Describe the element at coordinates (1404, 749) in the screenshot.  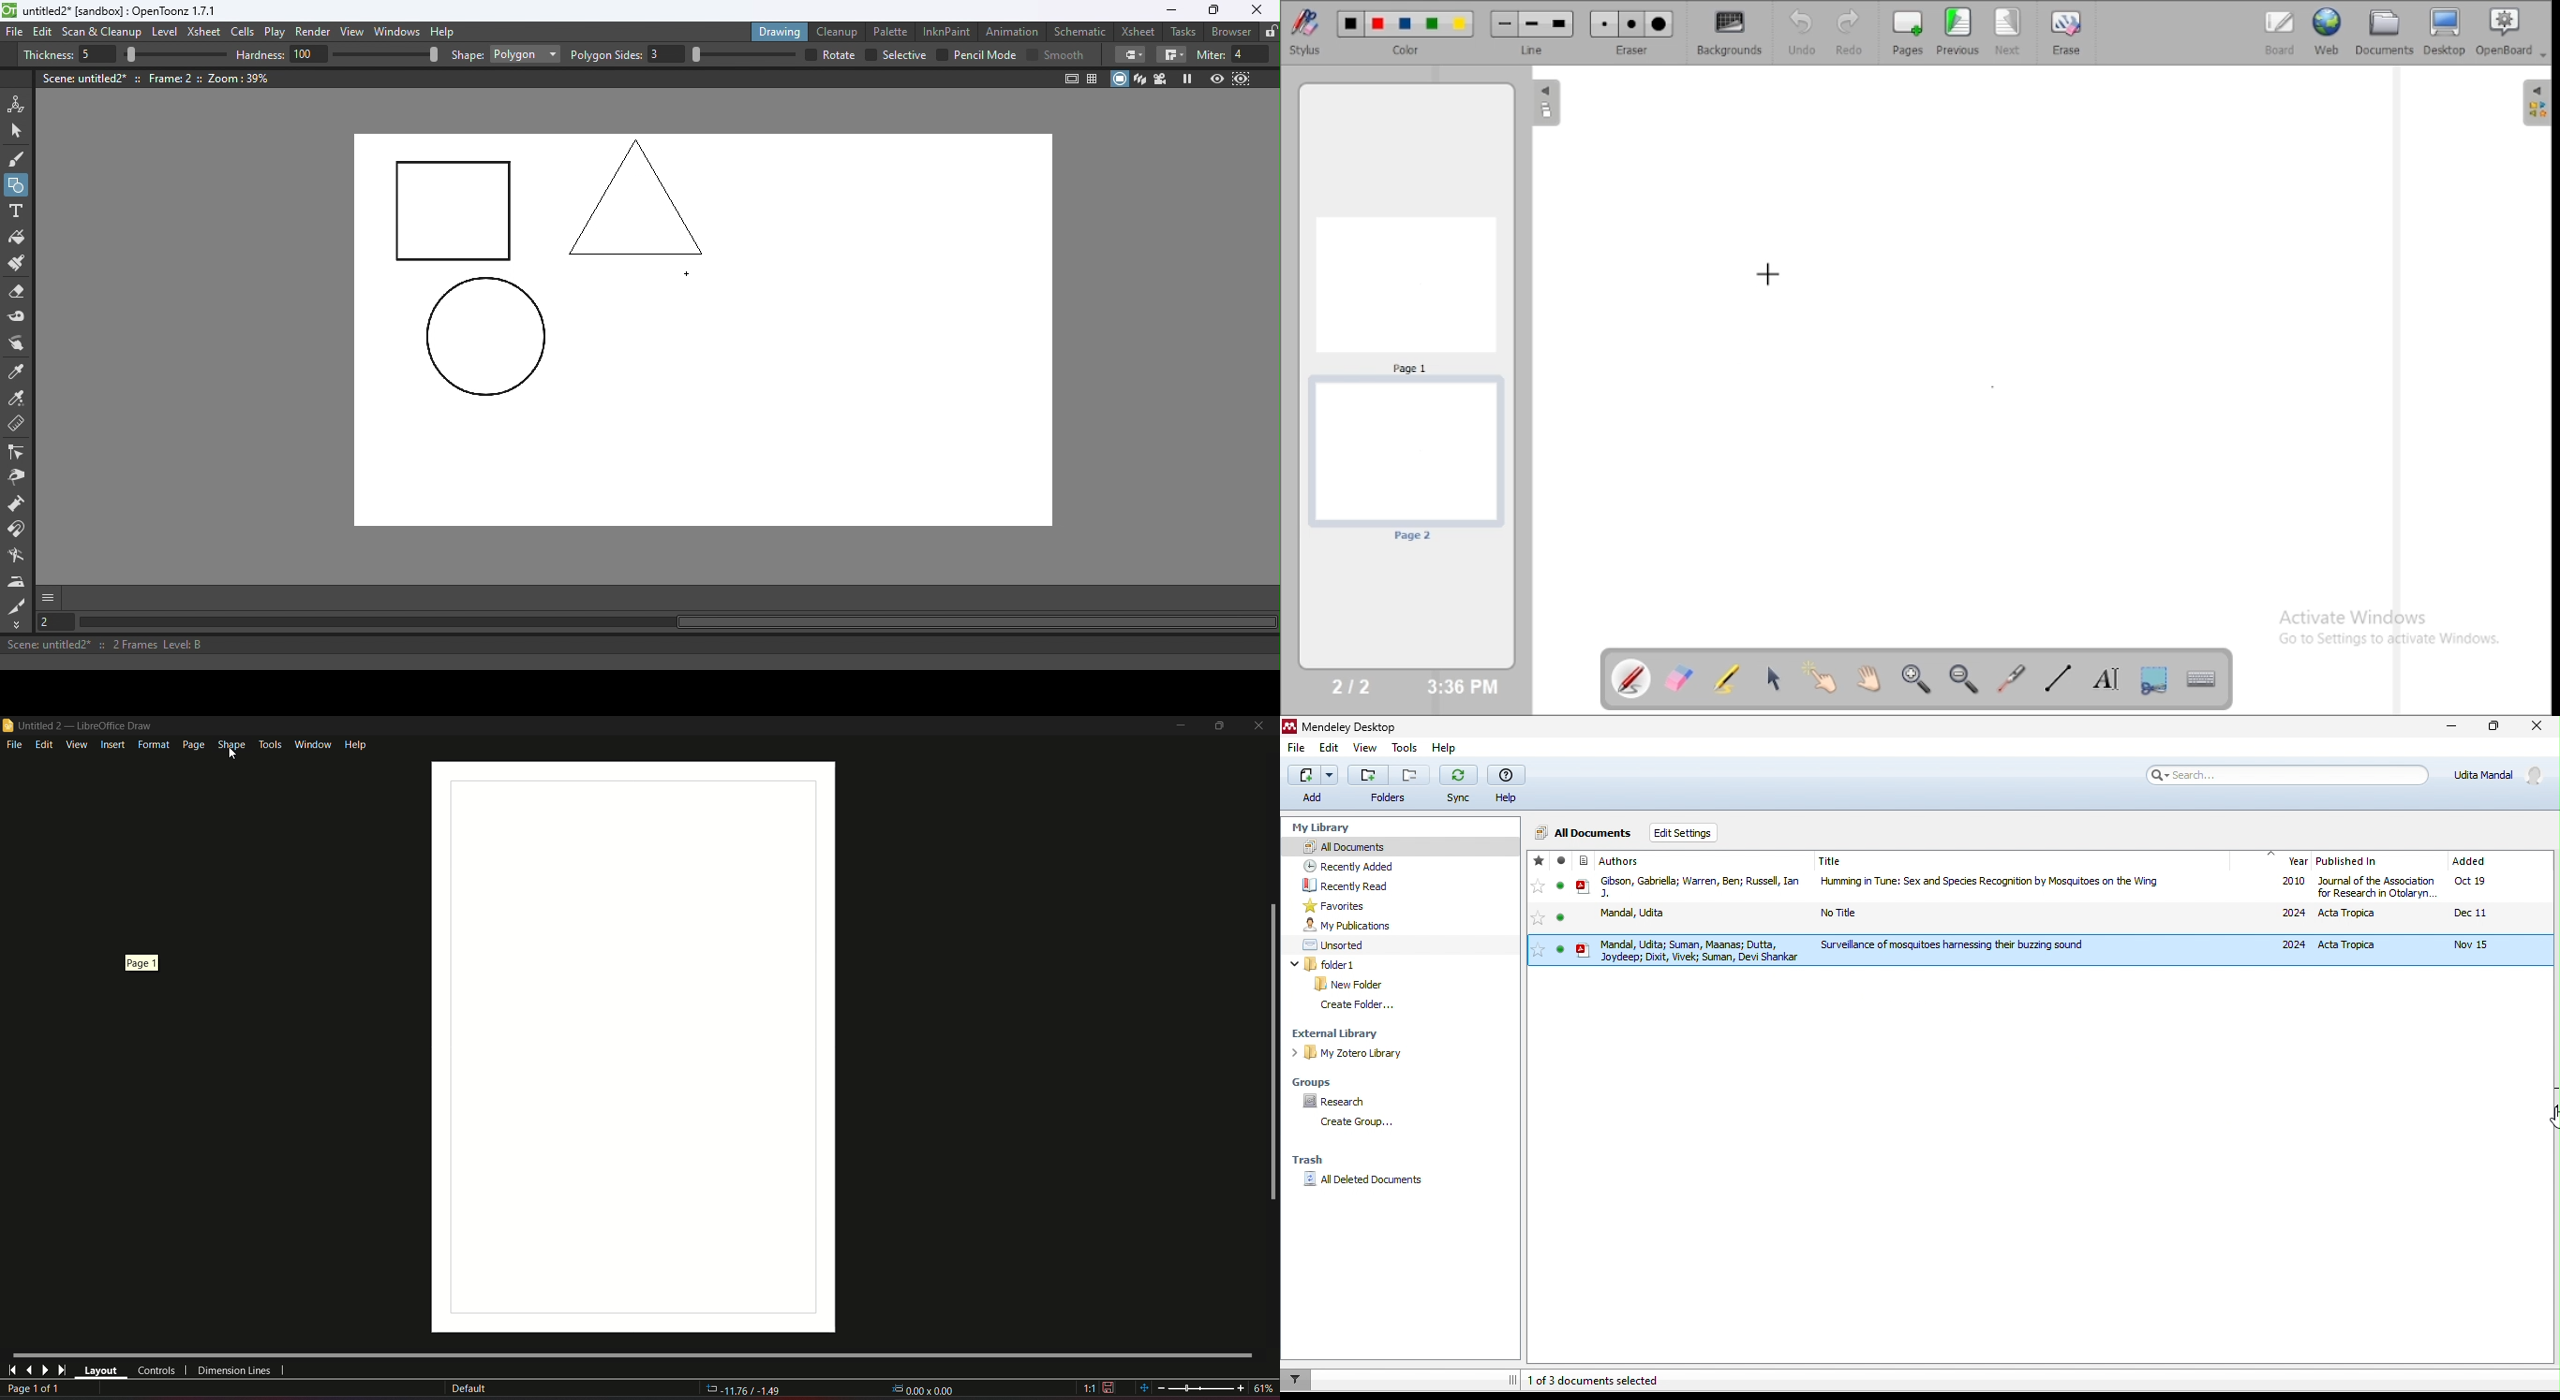
I see `tools` at that location.